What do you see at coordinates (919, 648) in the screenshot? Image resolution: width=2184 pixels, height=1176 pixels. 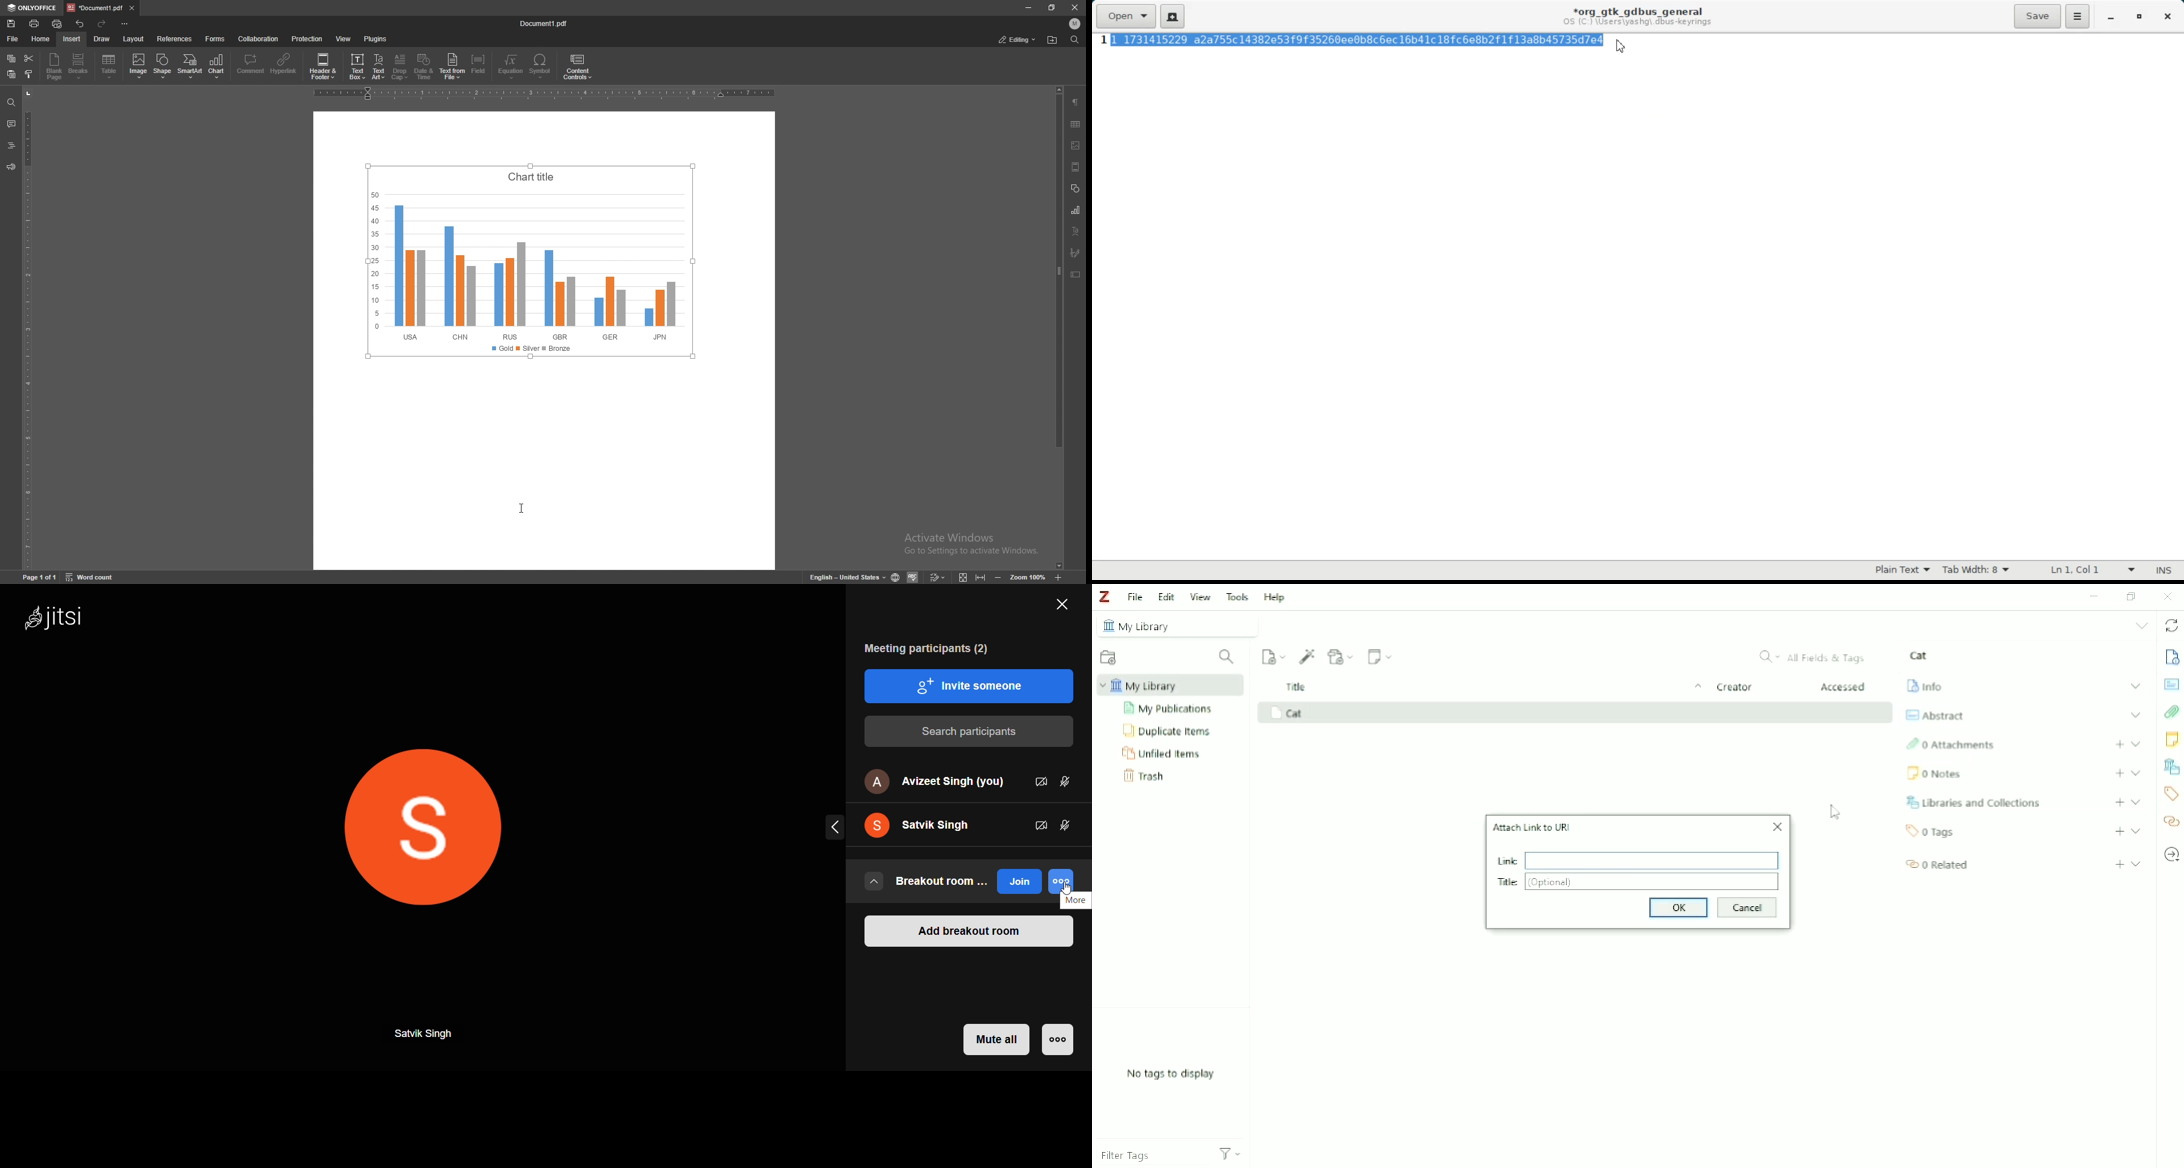 I see `Meeting participants (2)` at bounding box center [919, 648].